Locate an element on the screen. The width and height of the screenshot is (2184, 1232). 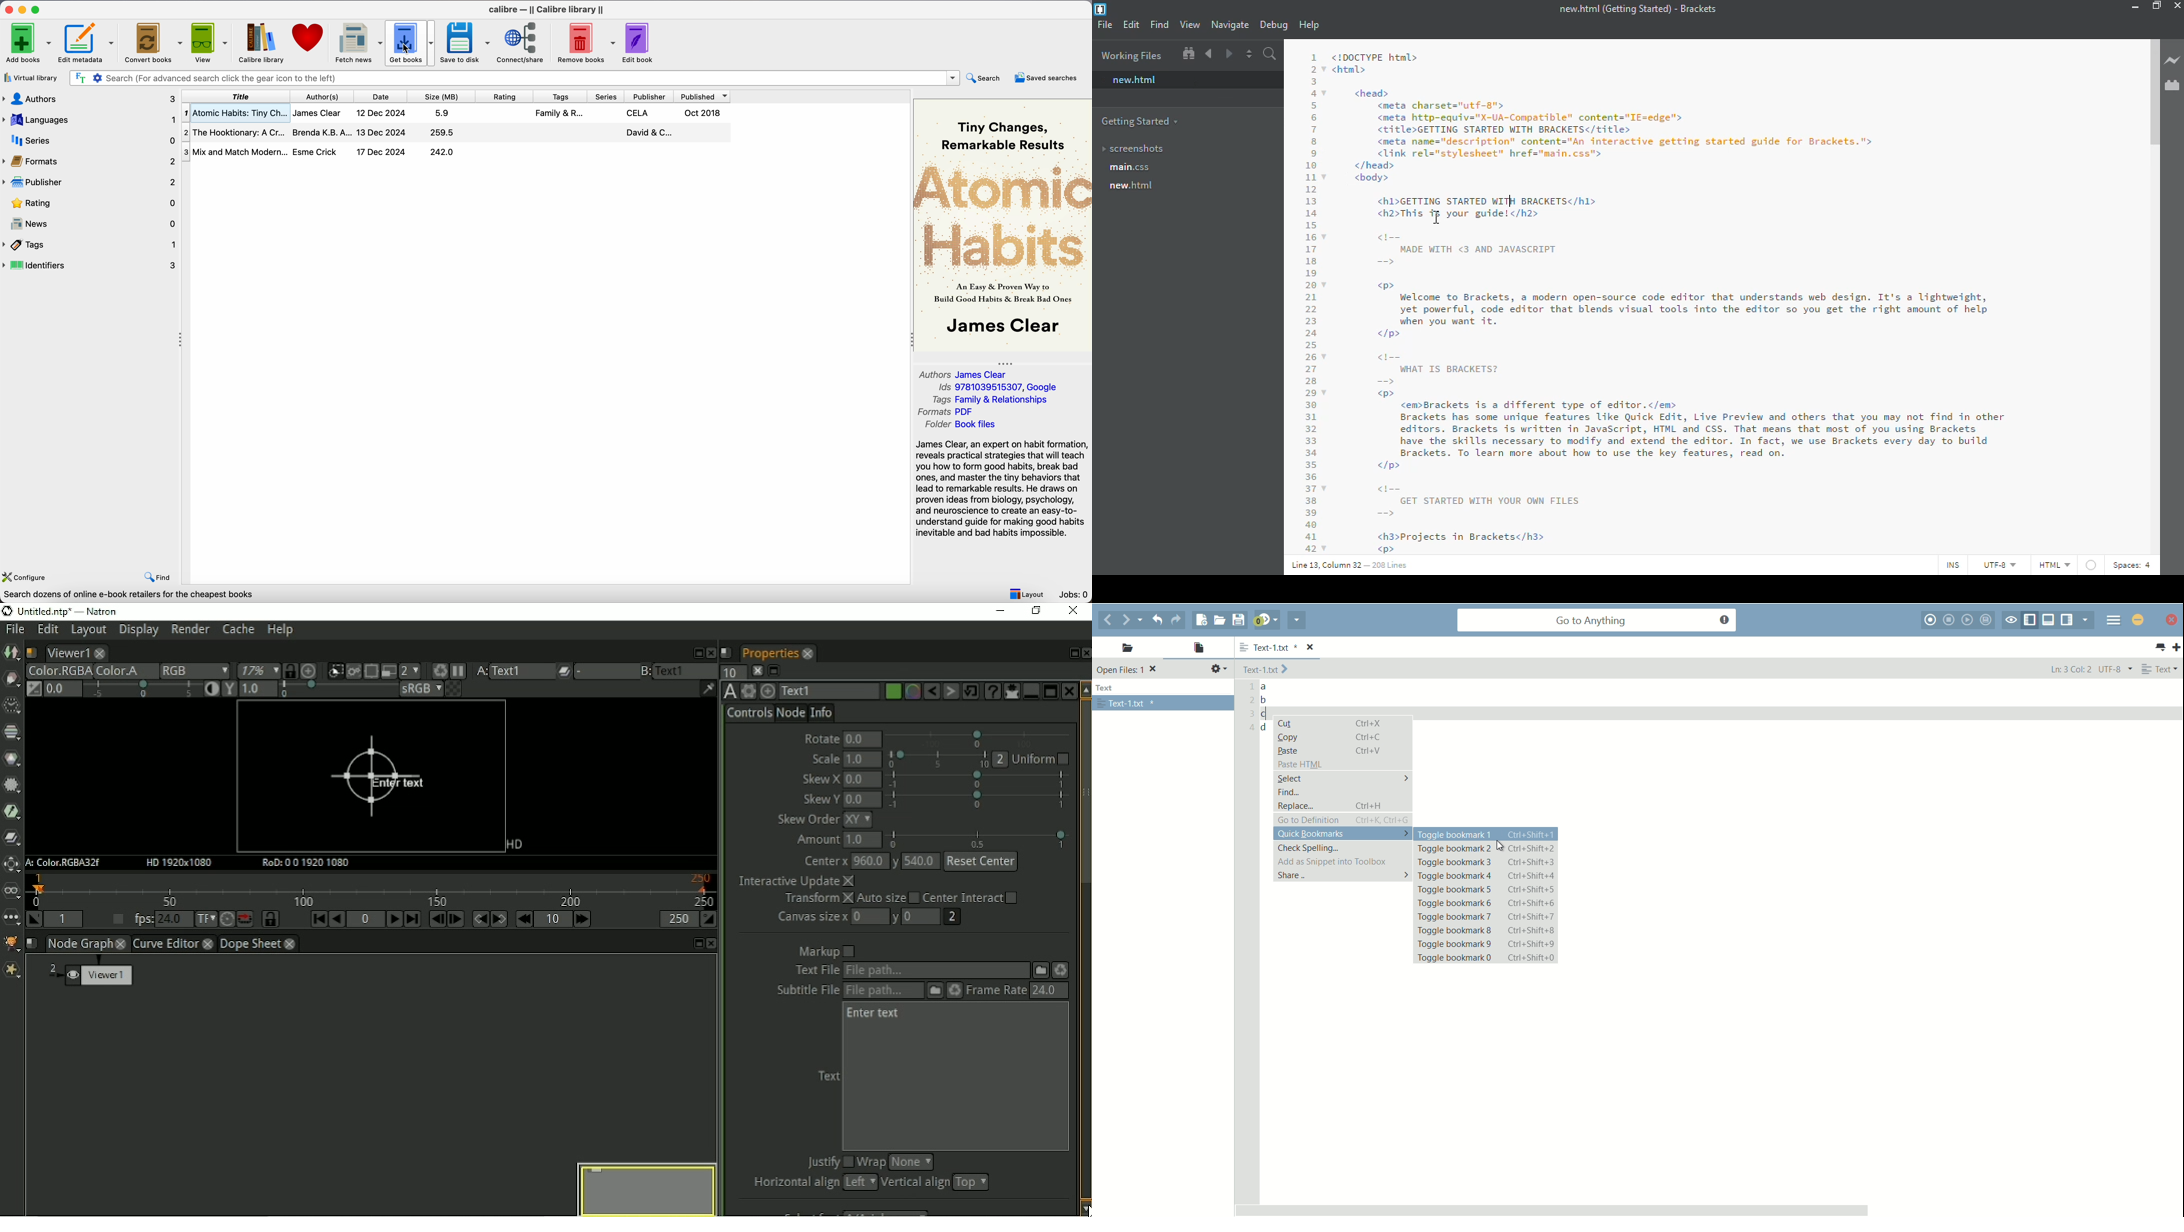
edit book is located at coordinates (639, 41).